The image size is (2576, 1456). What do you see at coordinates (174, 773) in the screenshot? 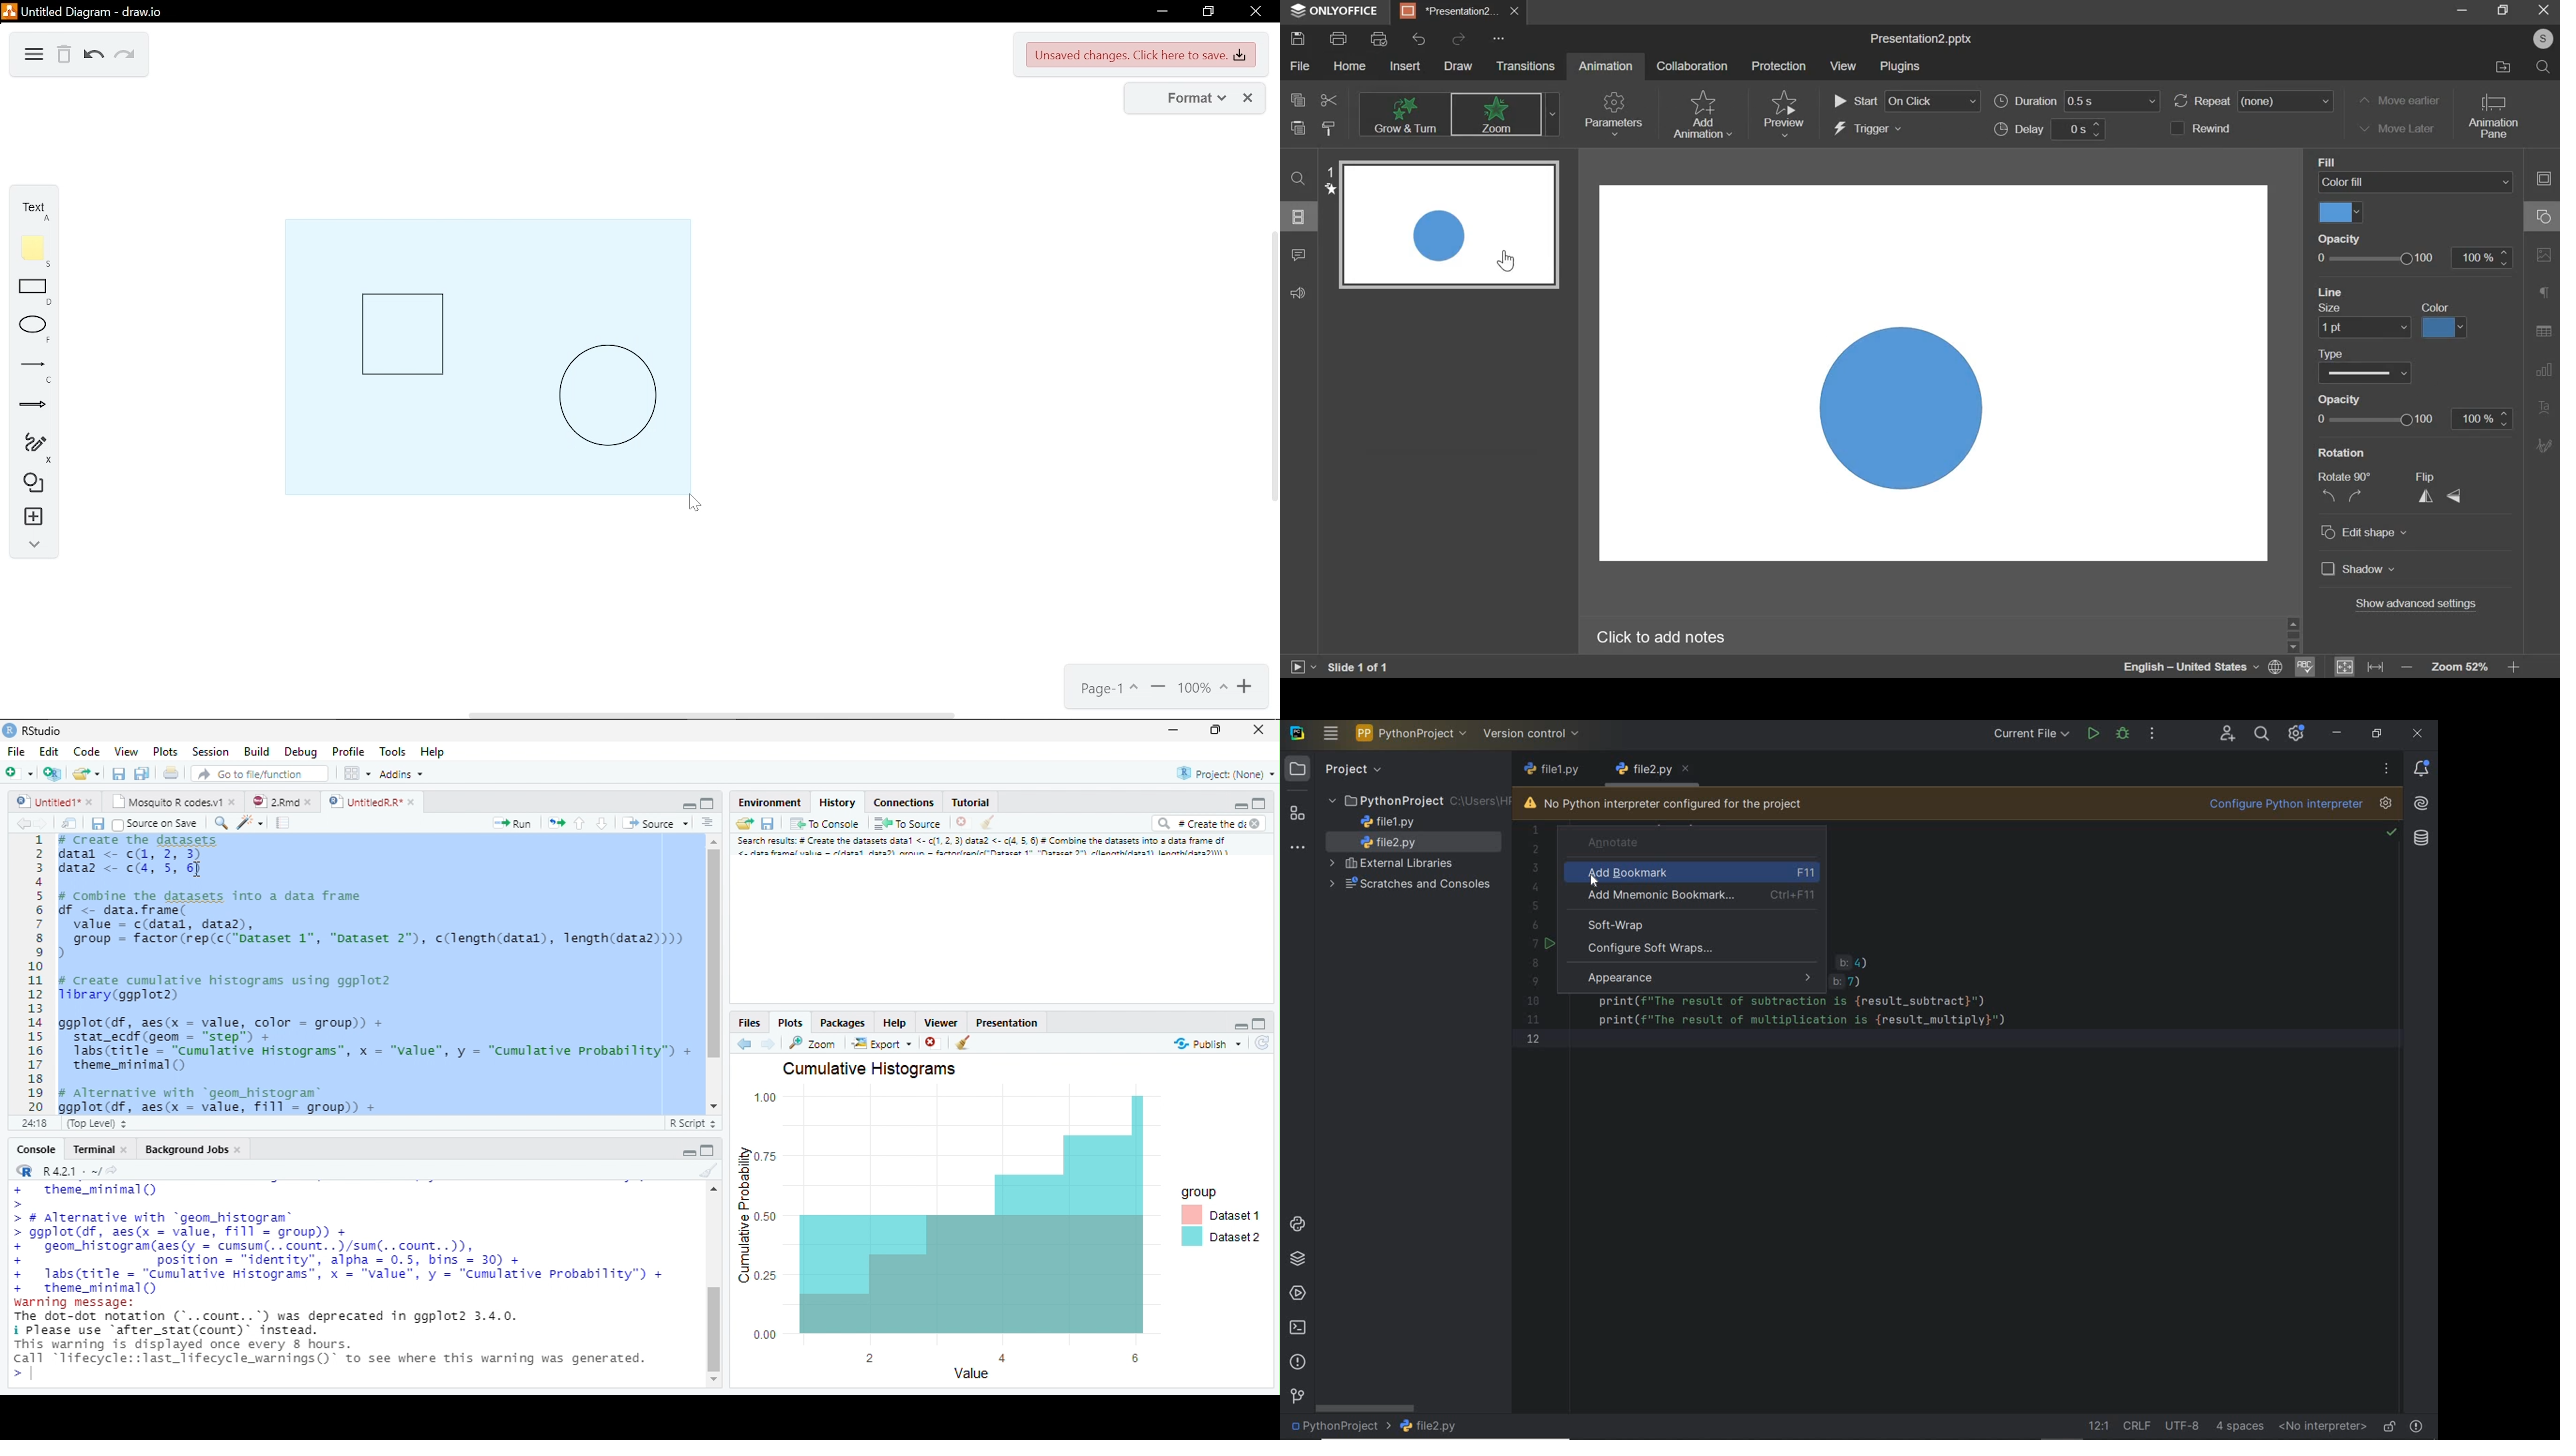
I see `Print` at bounding box center [174, 773].